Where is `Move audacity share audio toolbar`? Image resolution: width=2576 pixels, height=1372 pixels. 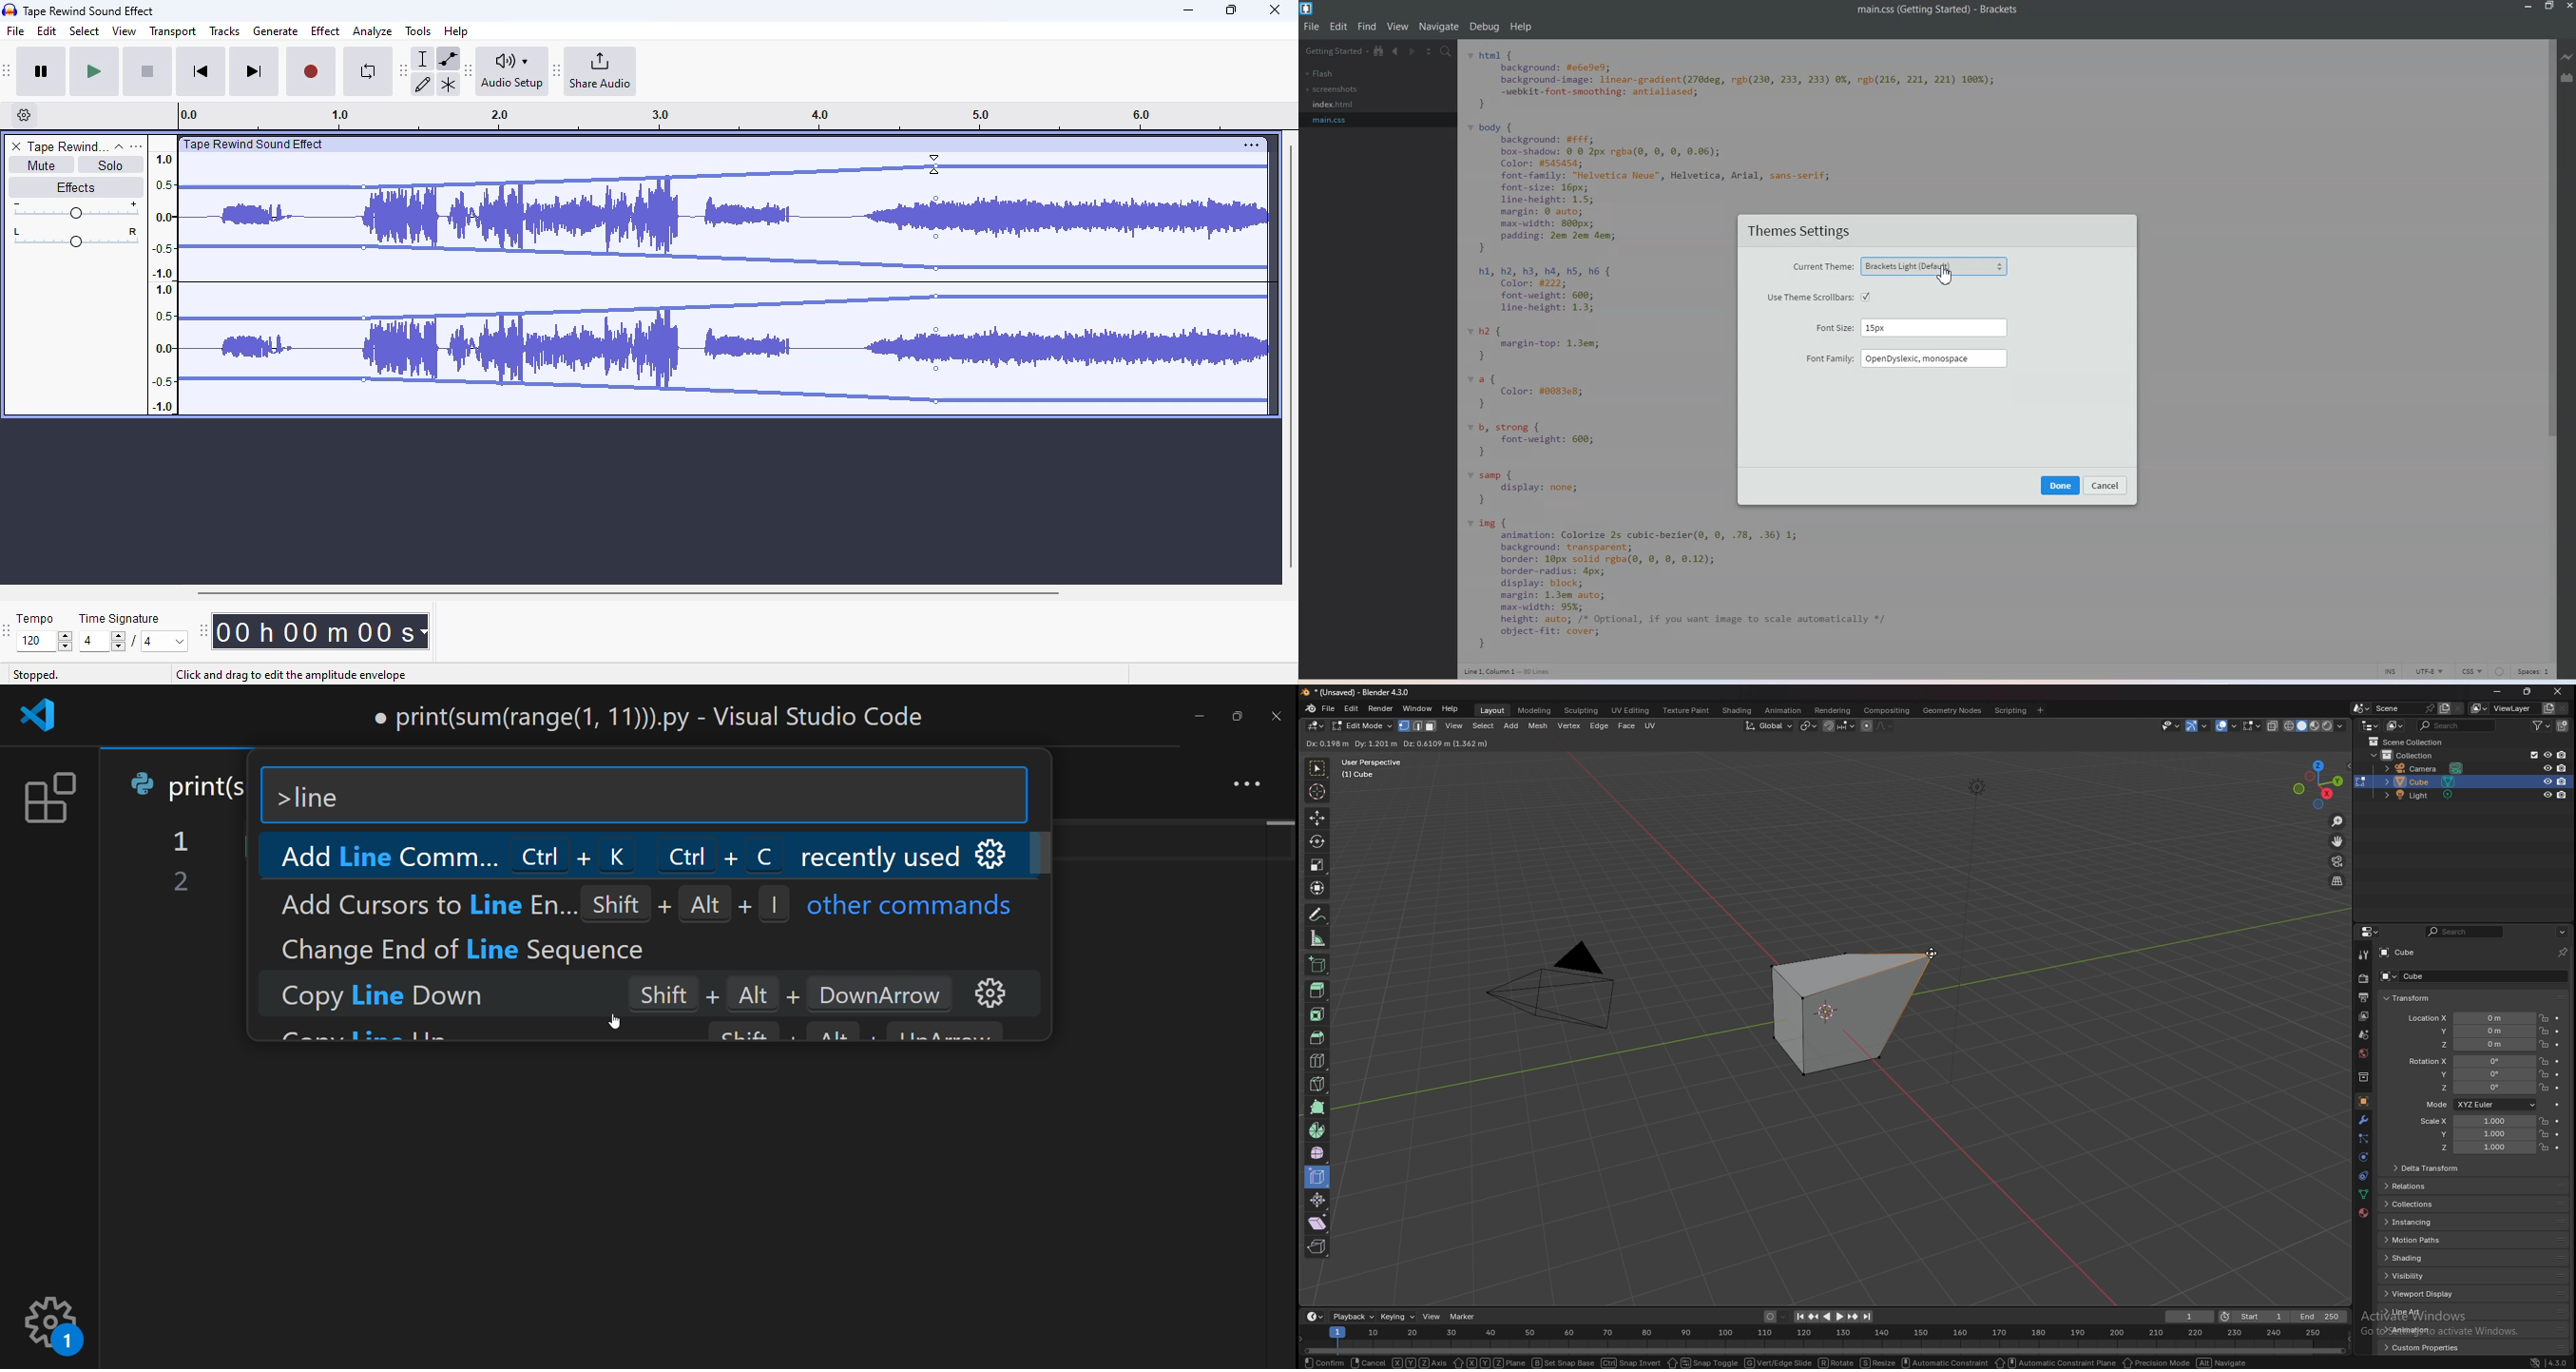 Move audacity share audio toolbar is located at coordinates (557, 71).